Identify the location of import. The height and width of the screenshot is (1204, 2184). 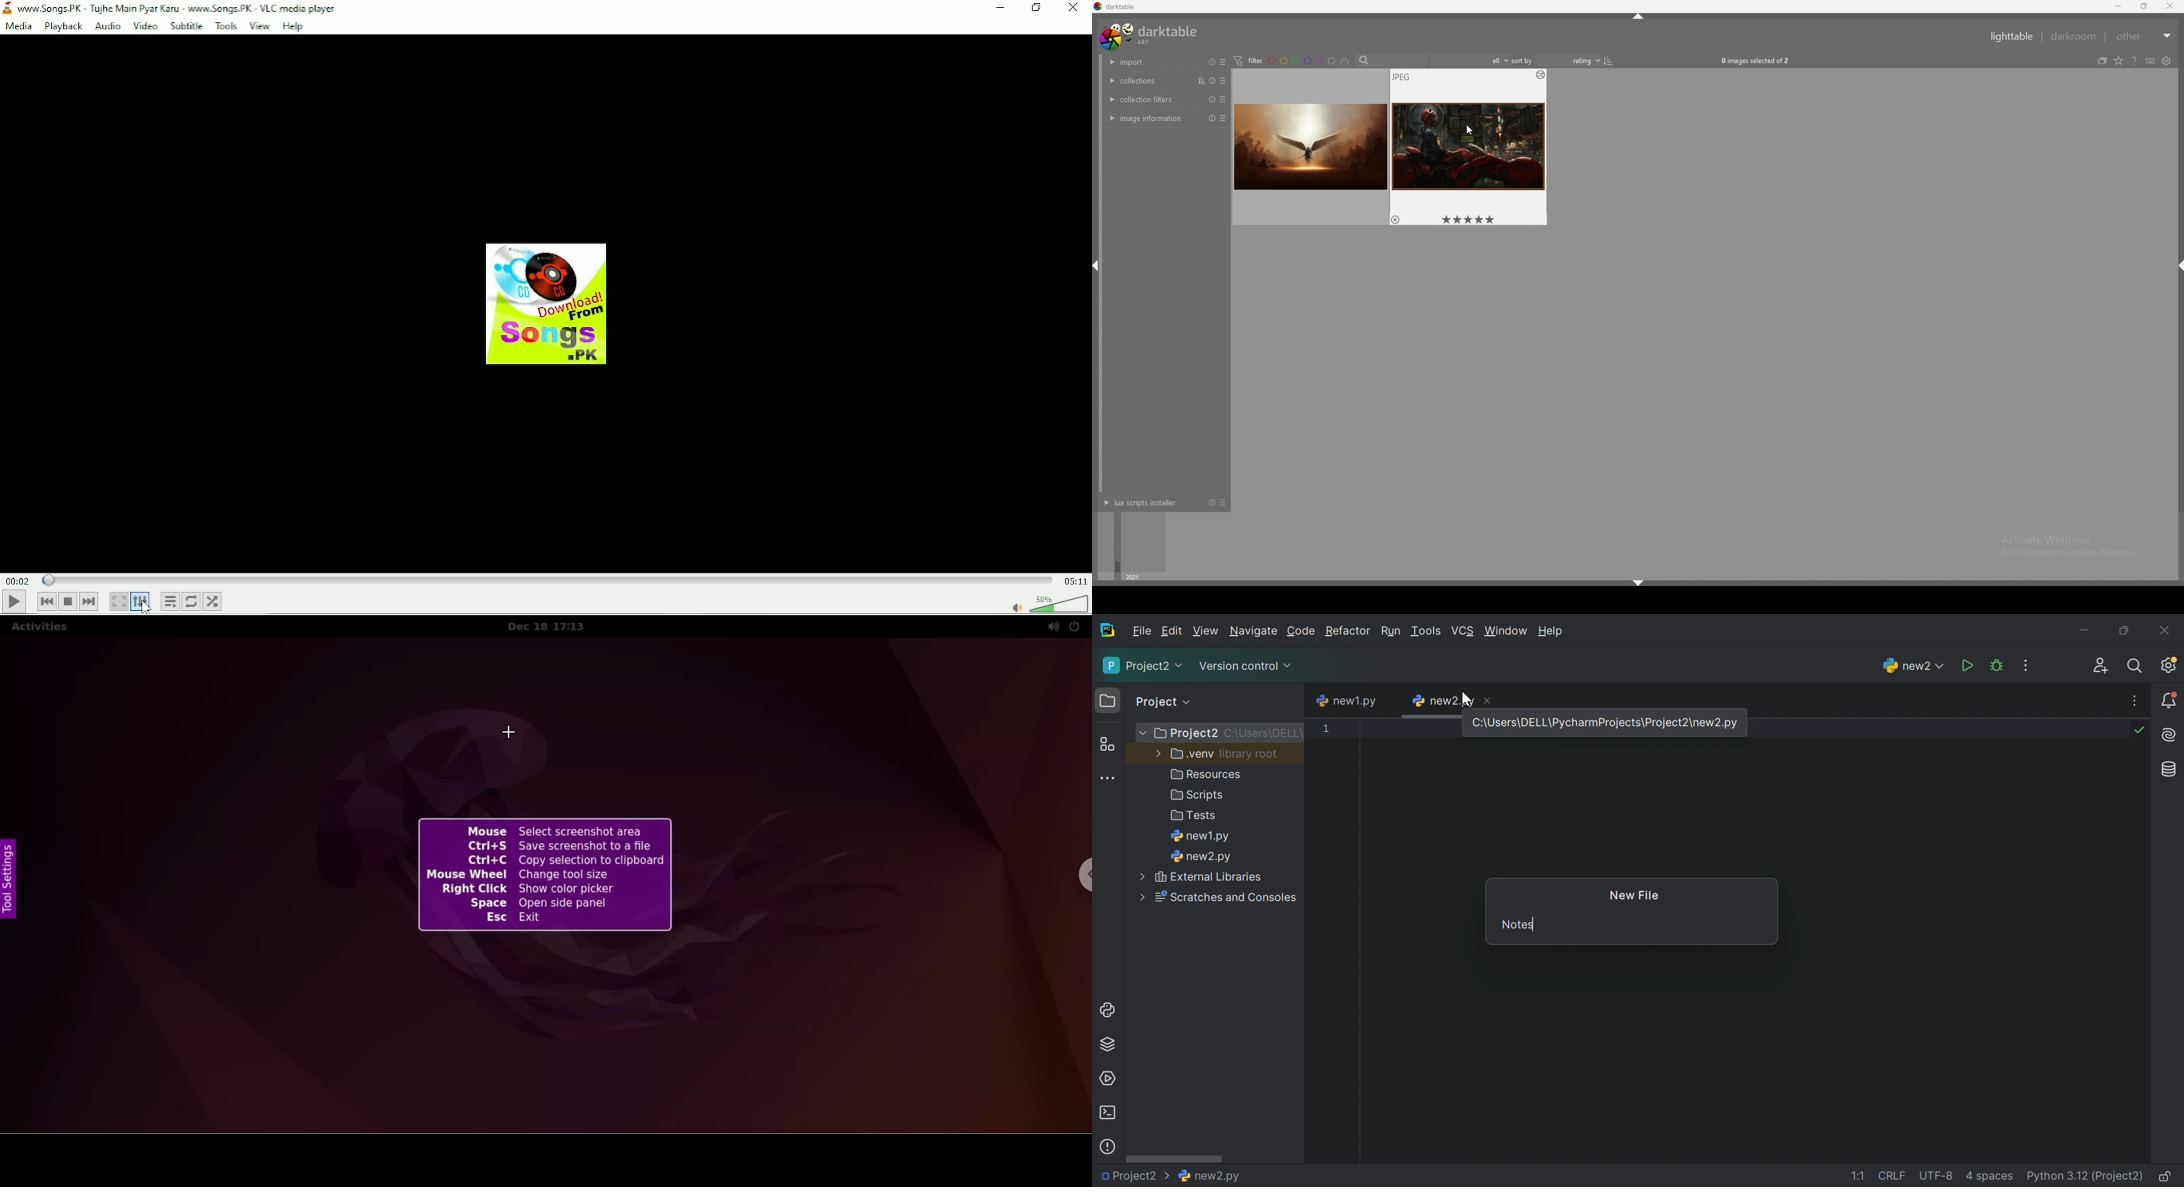
(1150, 62).